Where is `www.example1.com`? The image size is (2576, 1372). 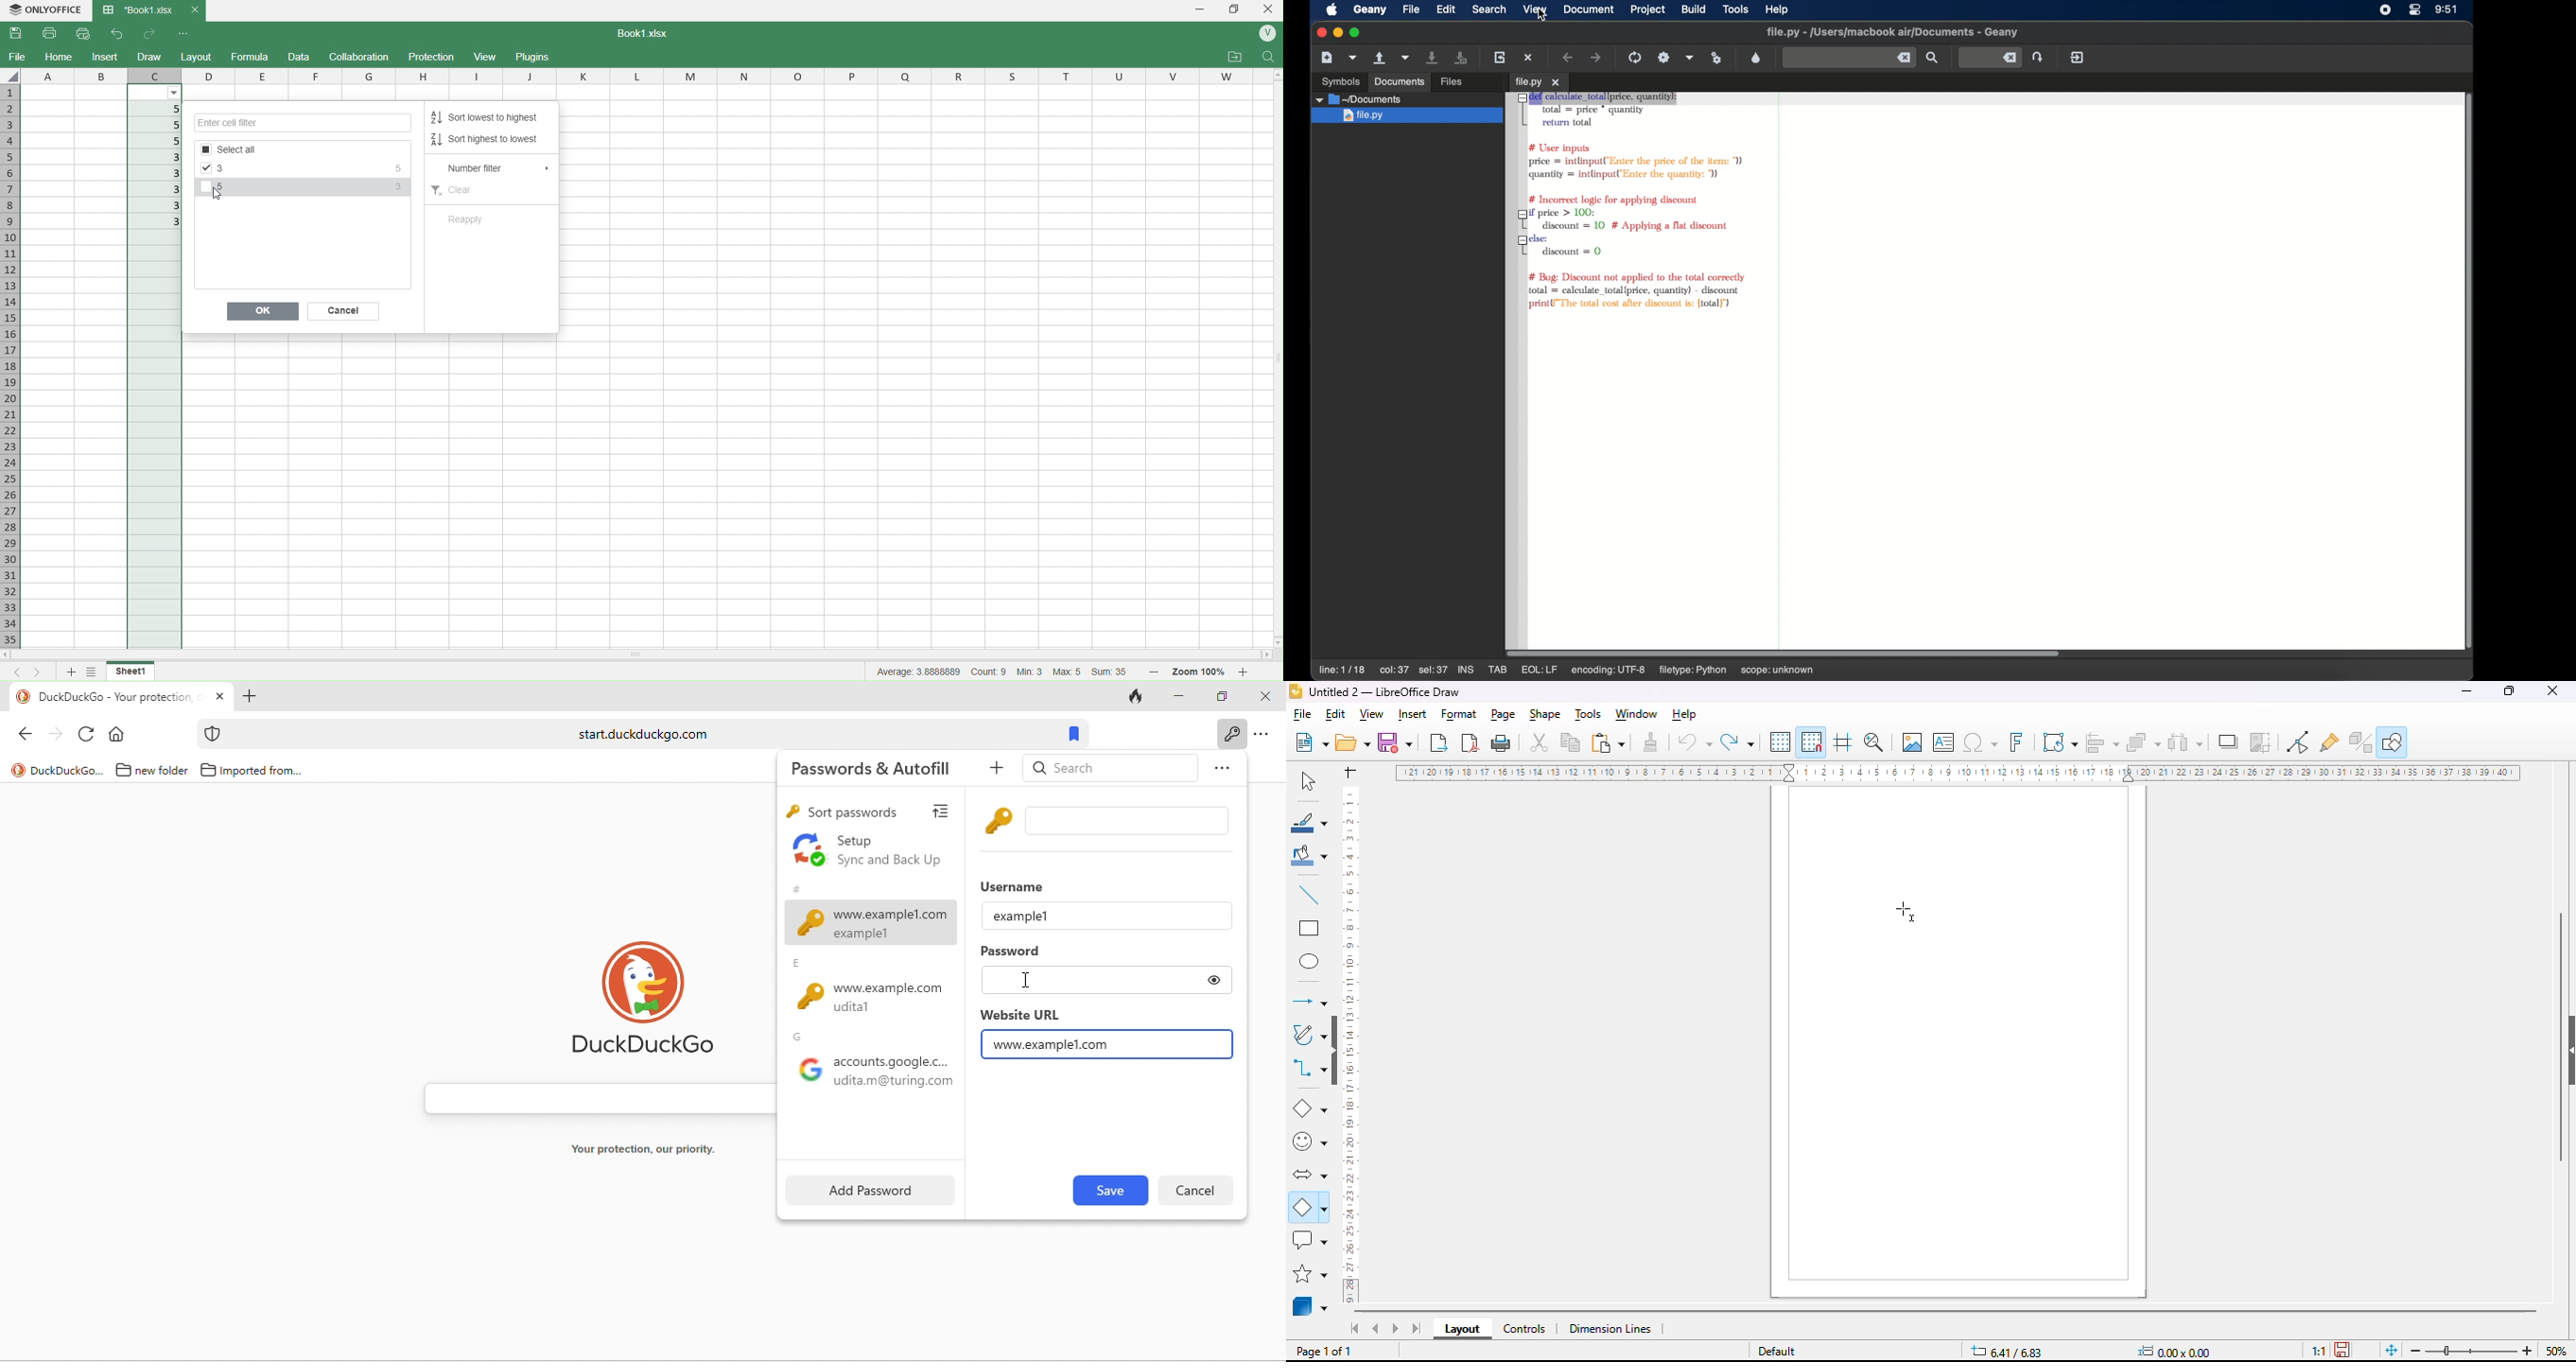
www.example1.com is located at coordinates (1053, 1044).